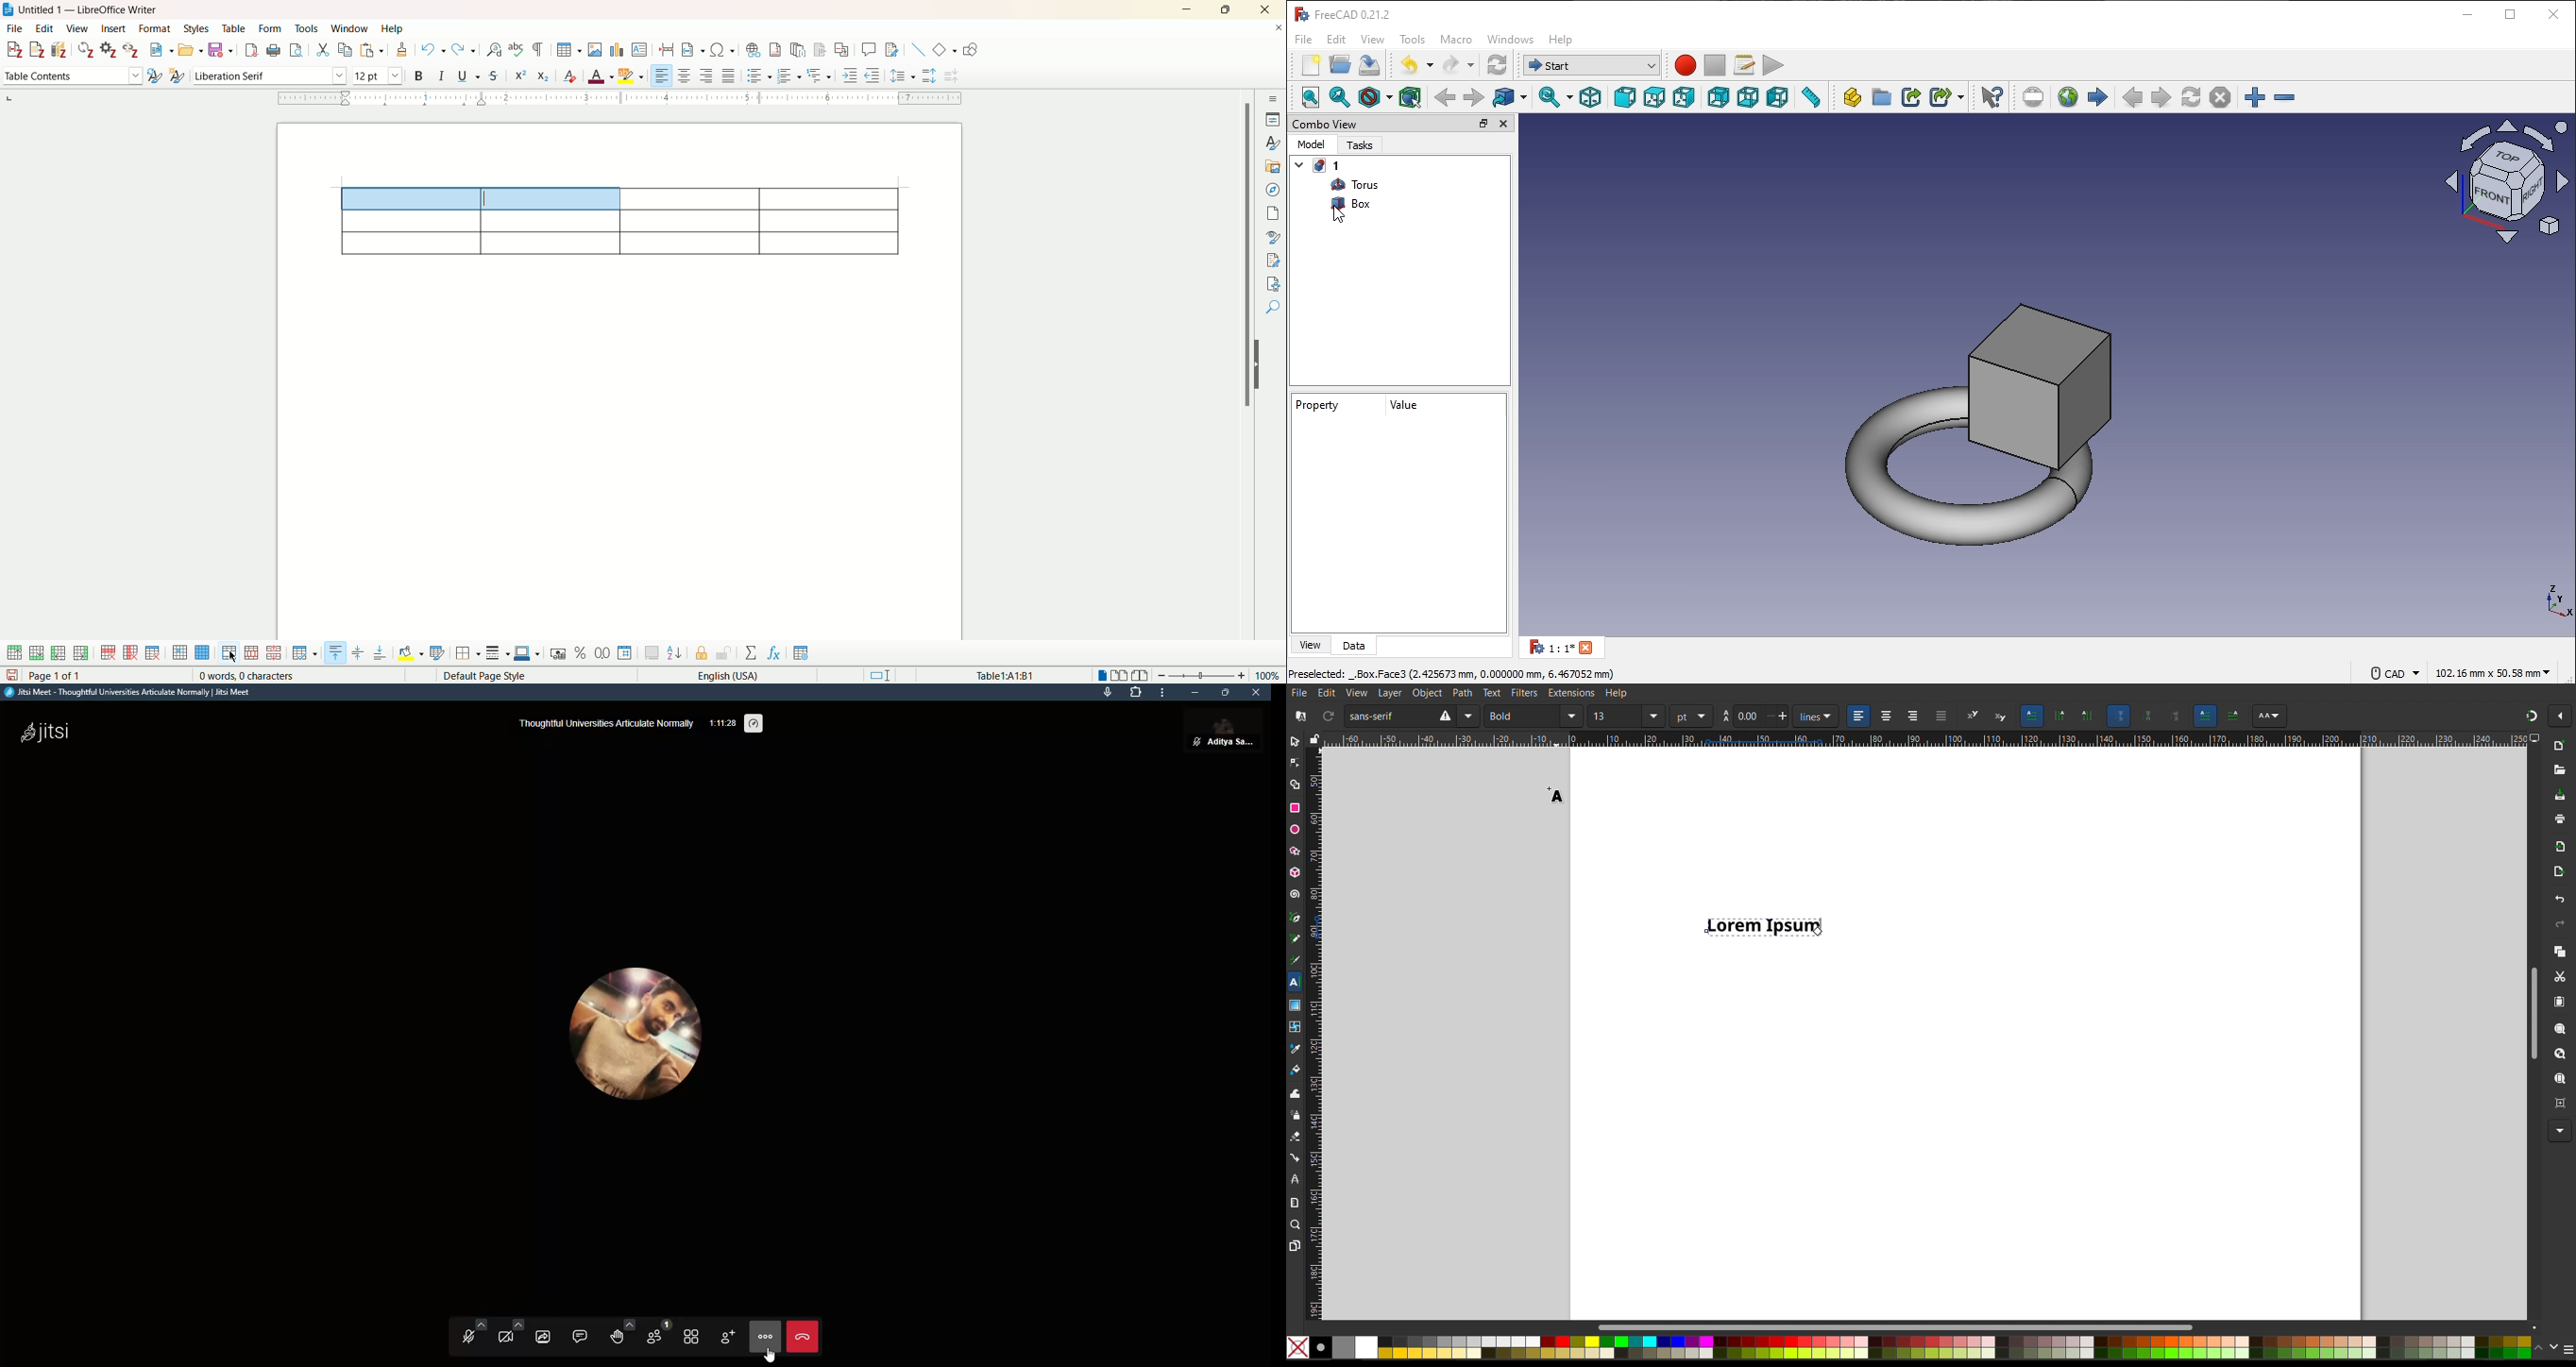  I want to click on close, so click(1275, 28).